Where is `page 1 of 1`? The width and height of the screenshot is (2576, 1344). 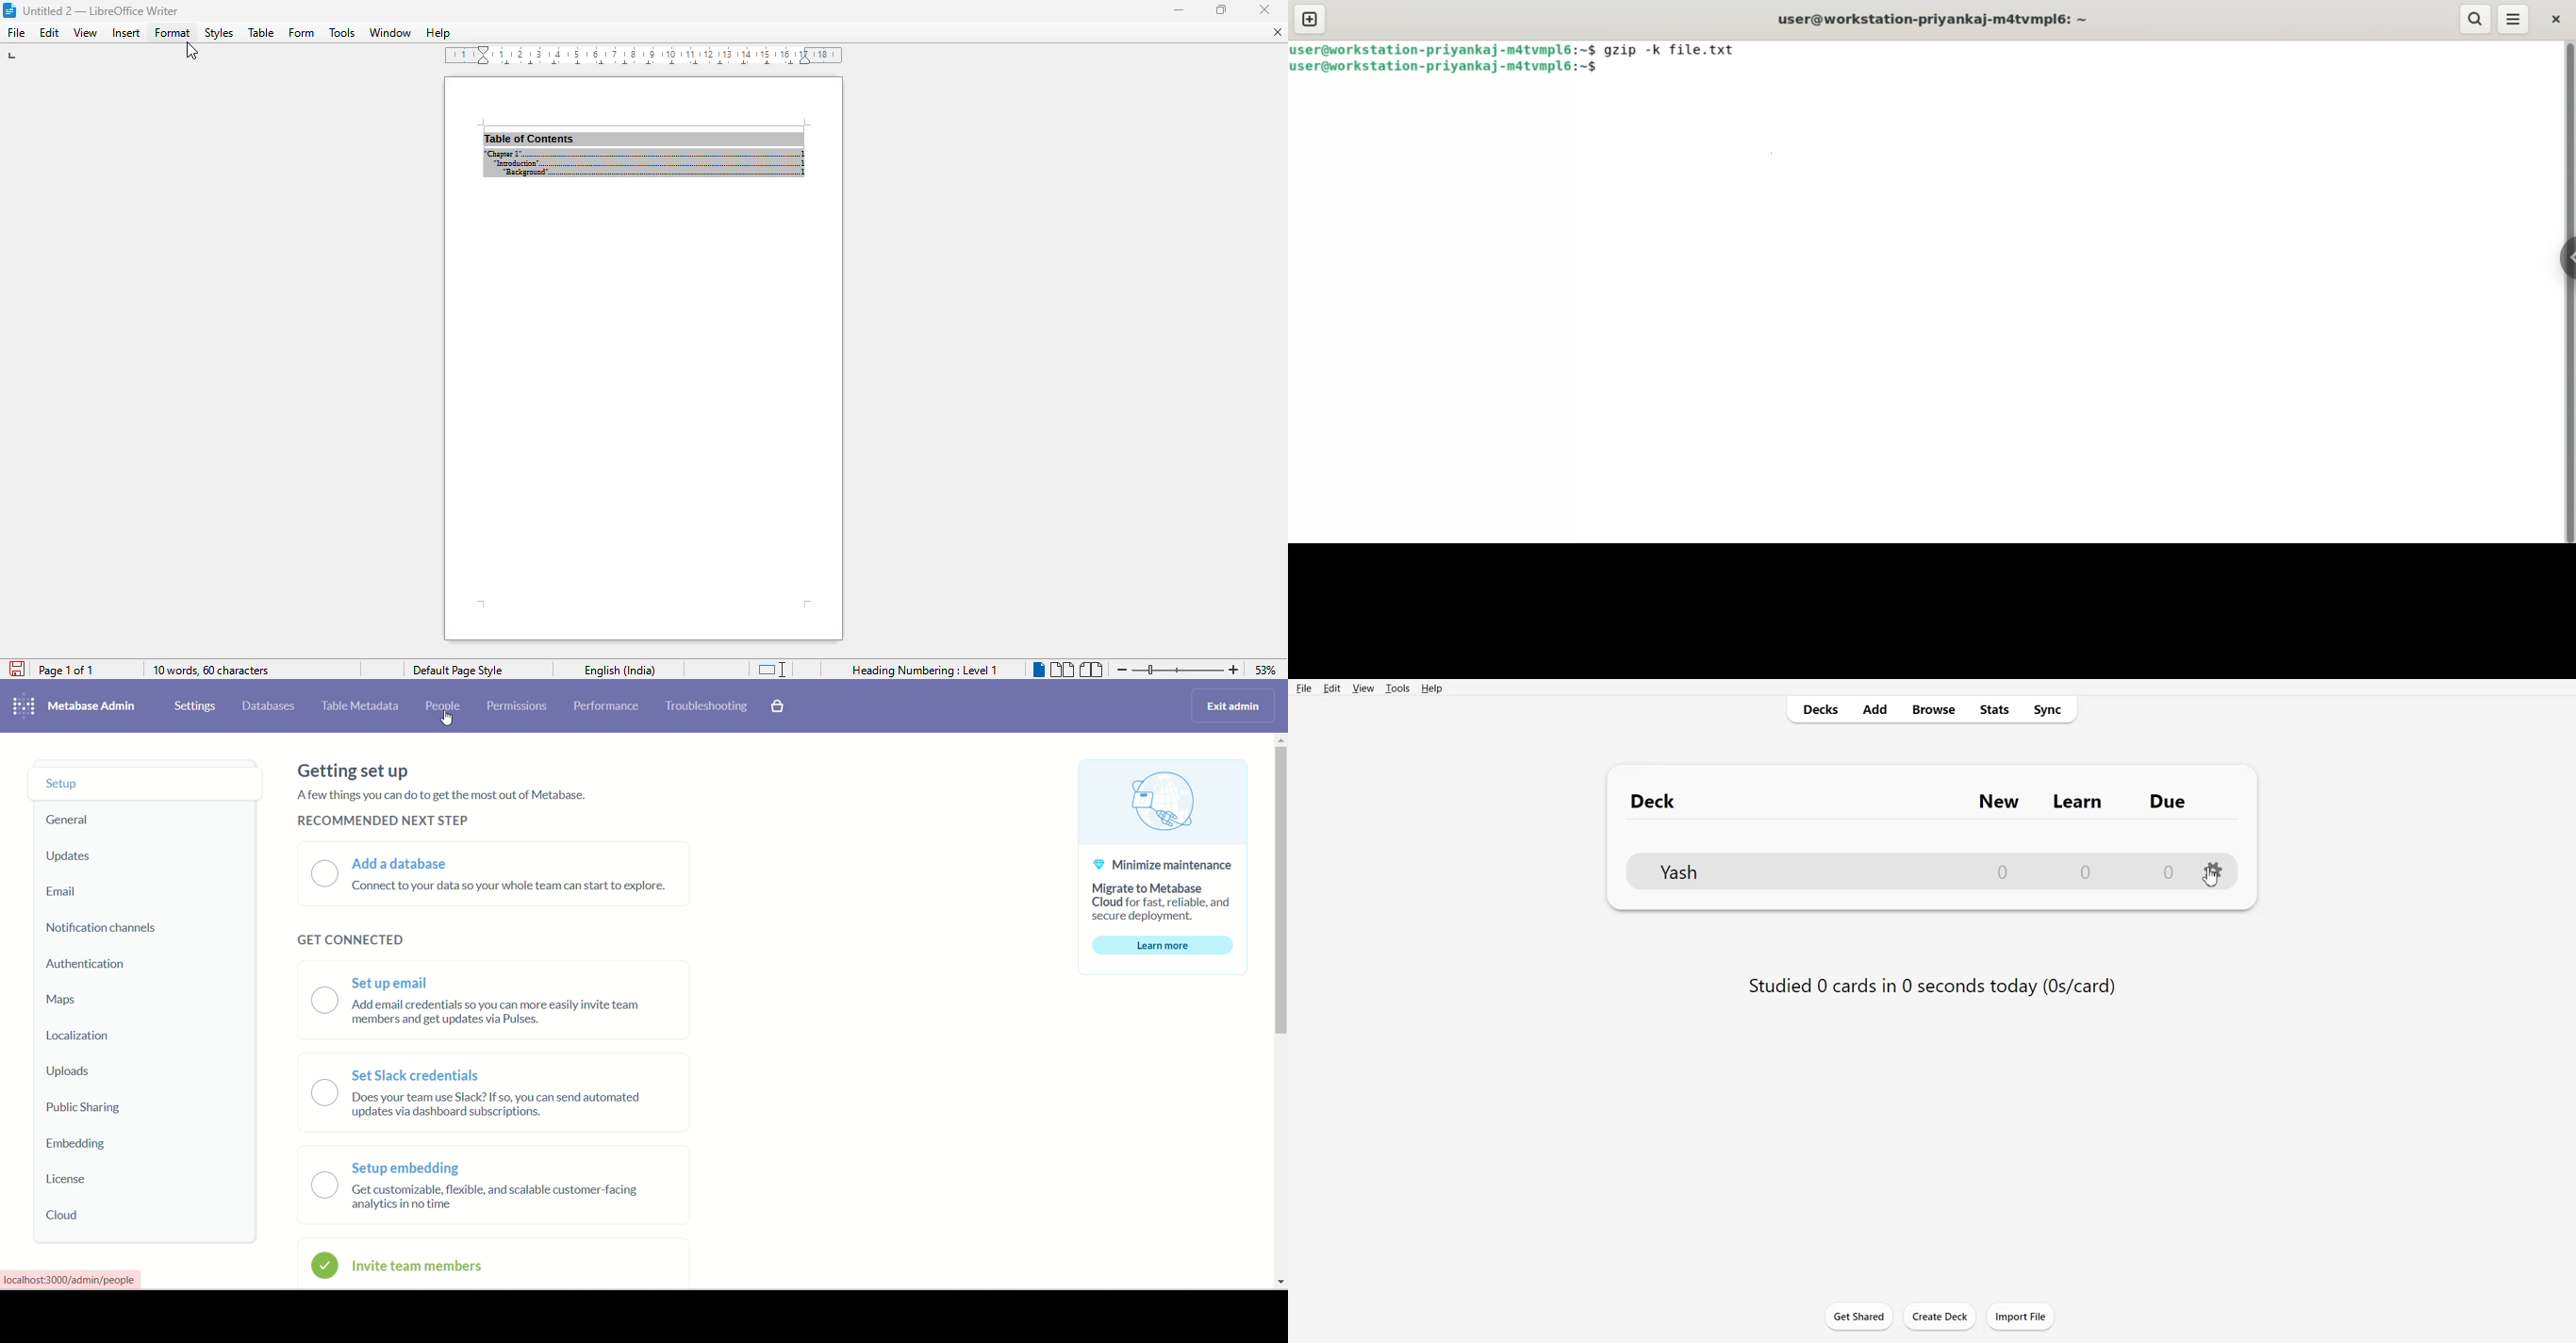
page 1 of 1 is located at coordinates (66, 671).